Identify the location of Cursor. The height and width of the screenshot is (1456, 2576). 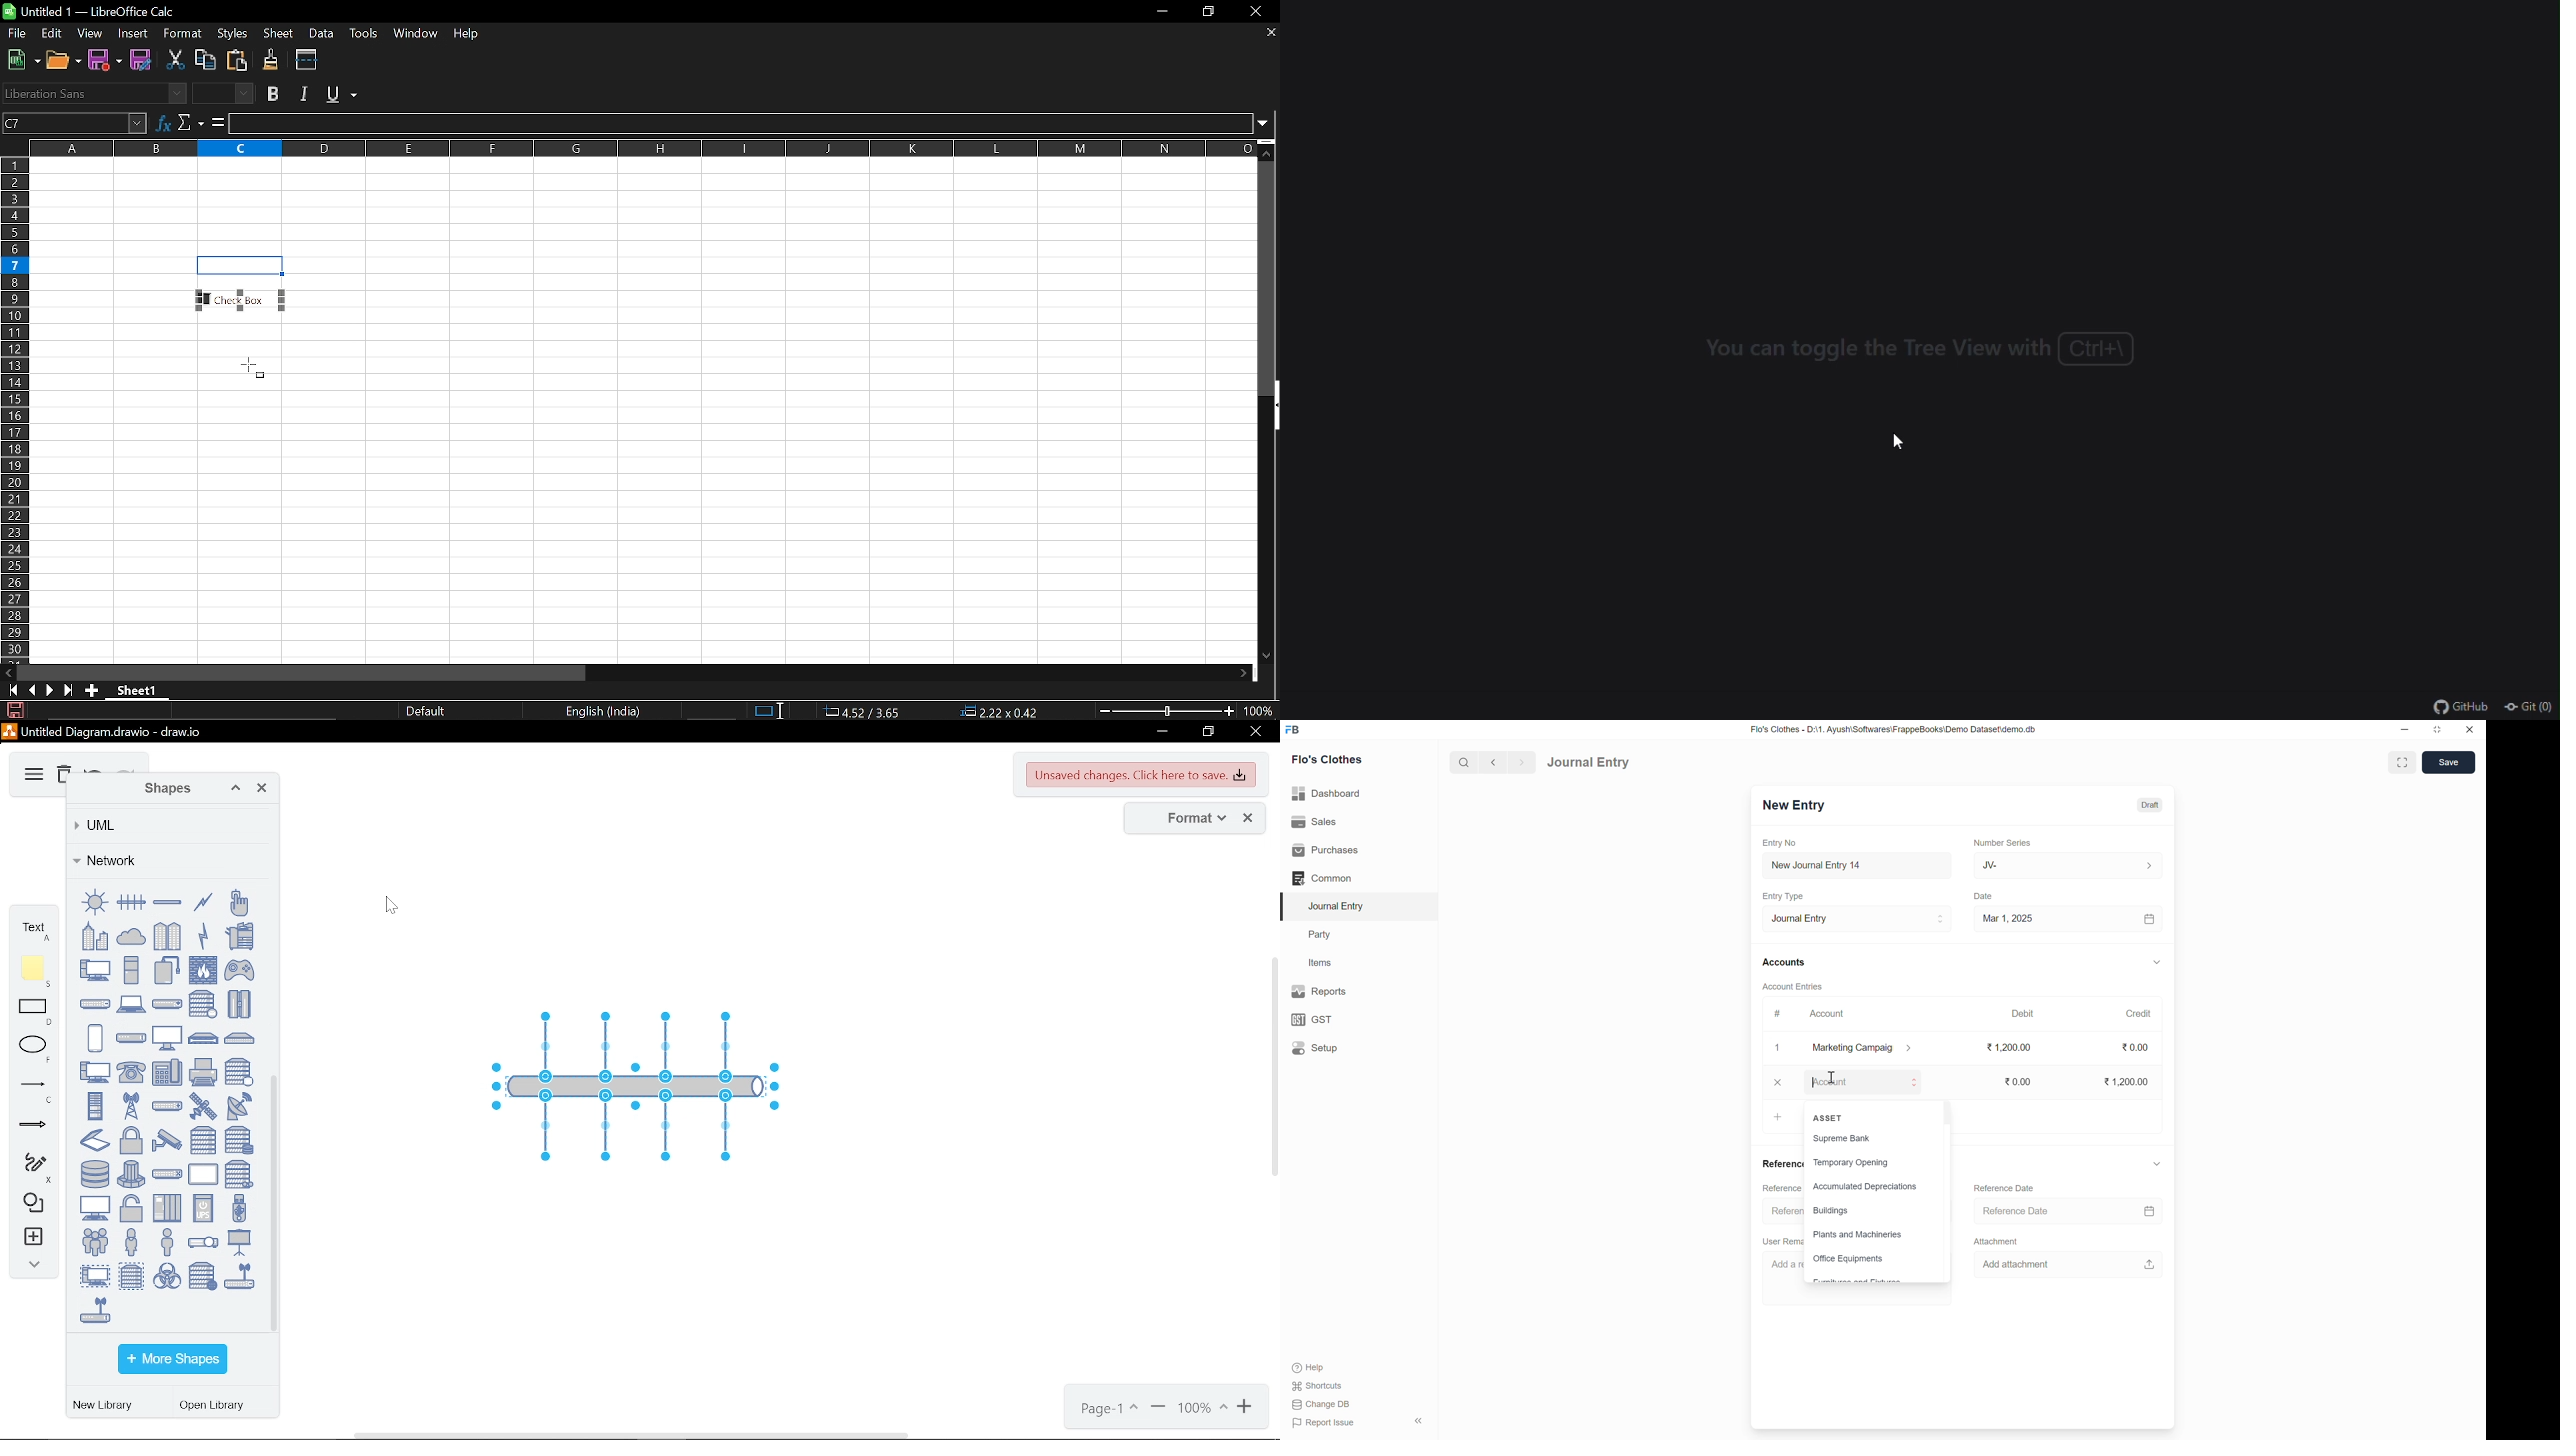
(393, 906).